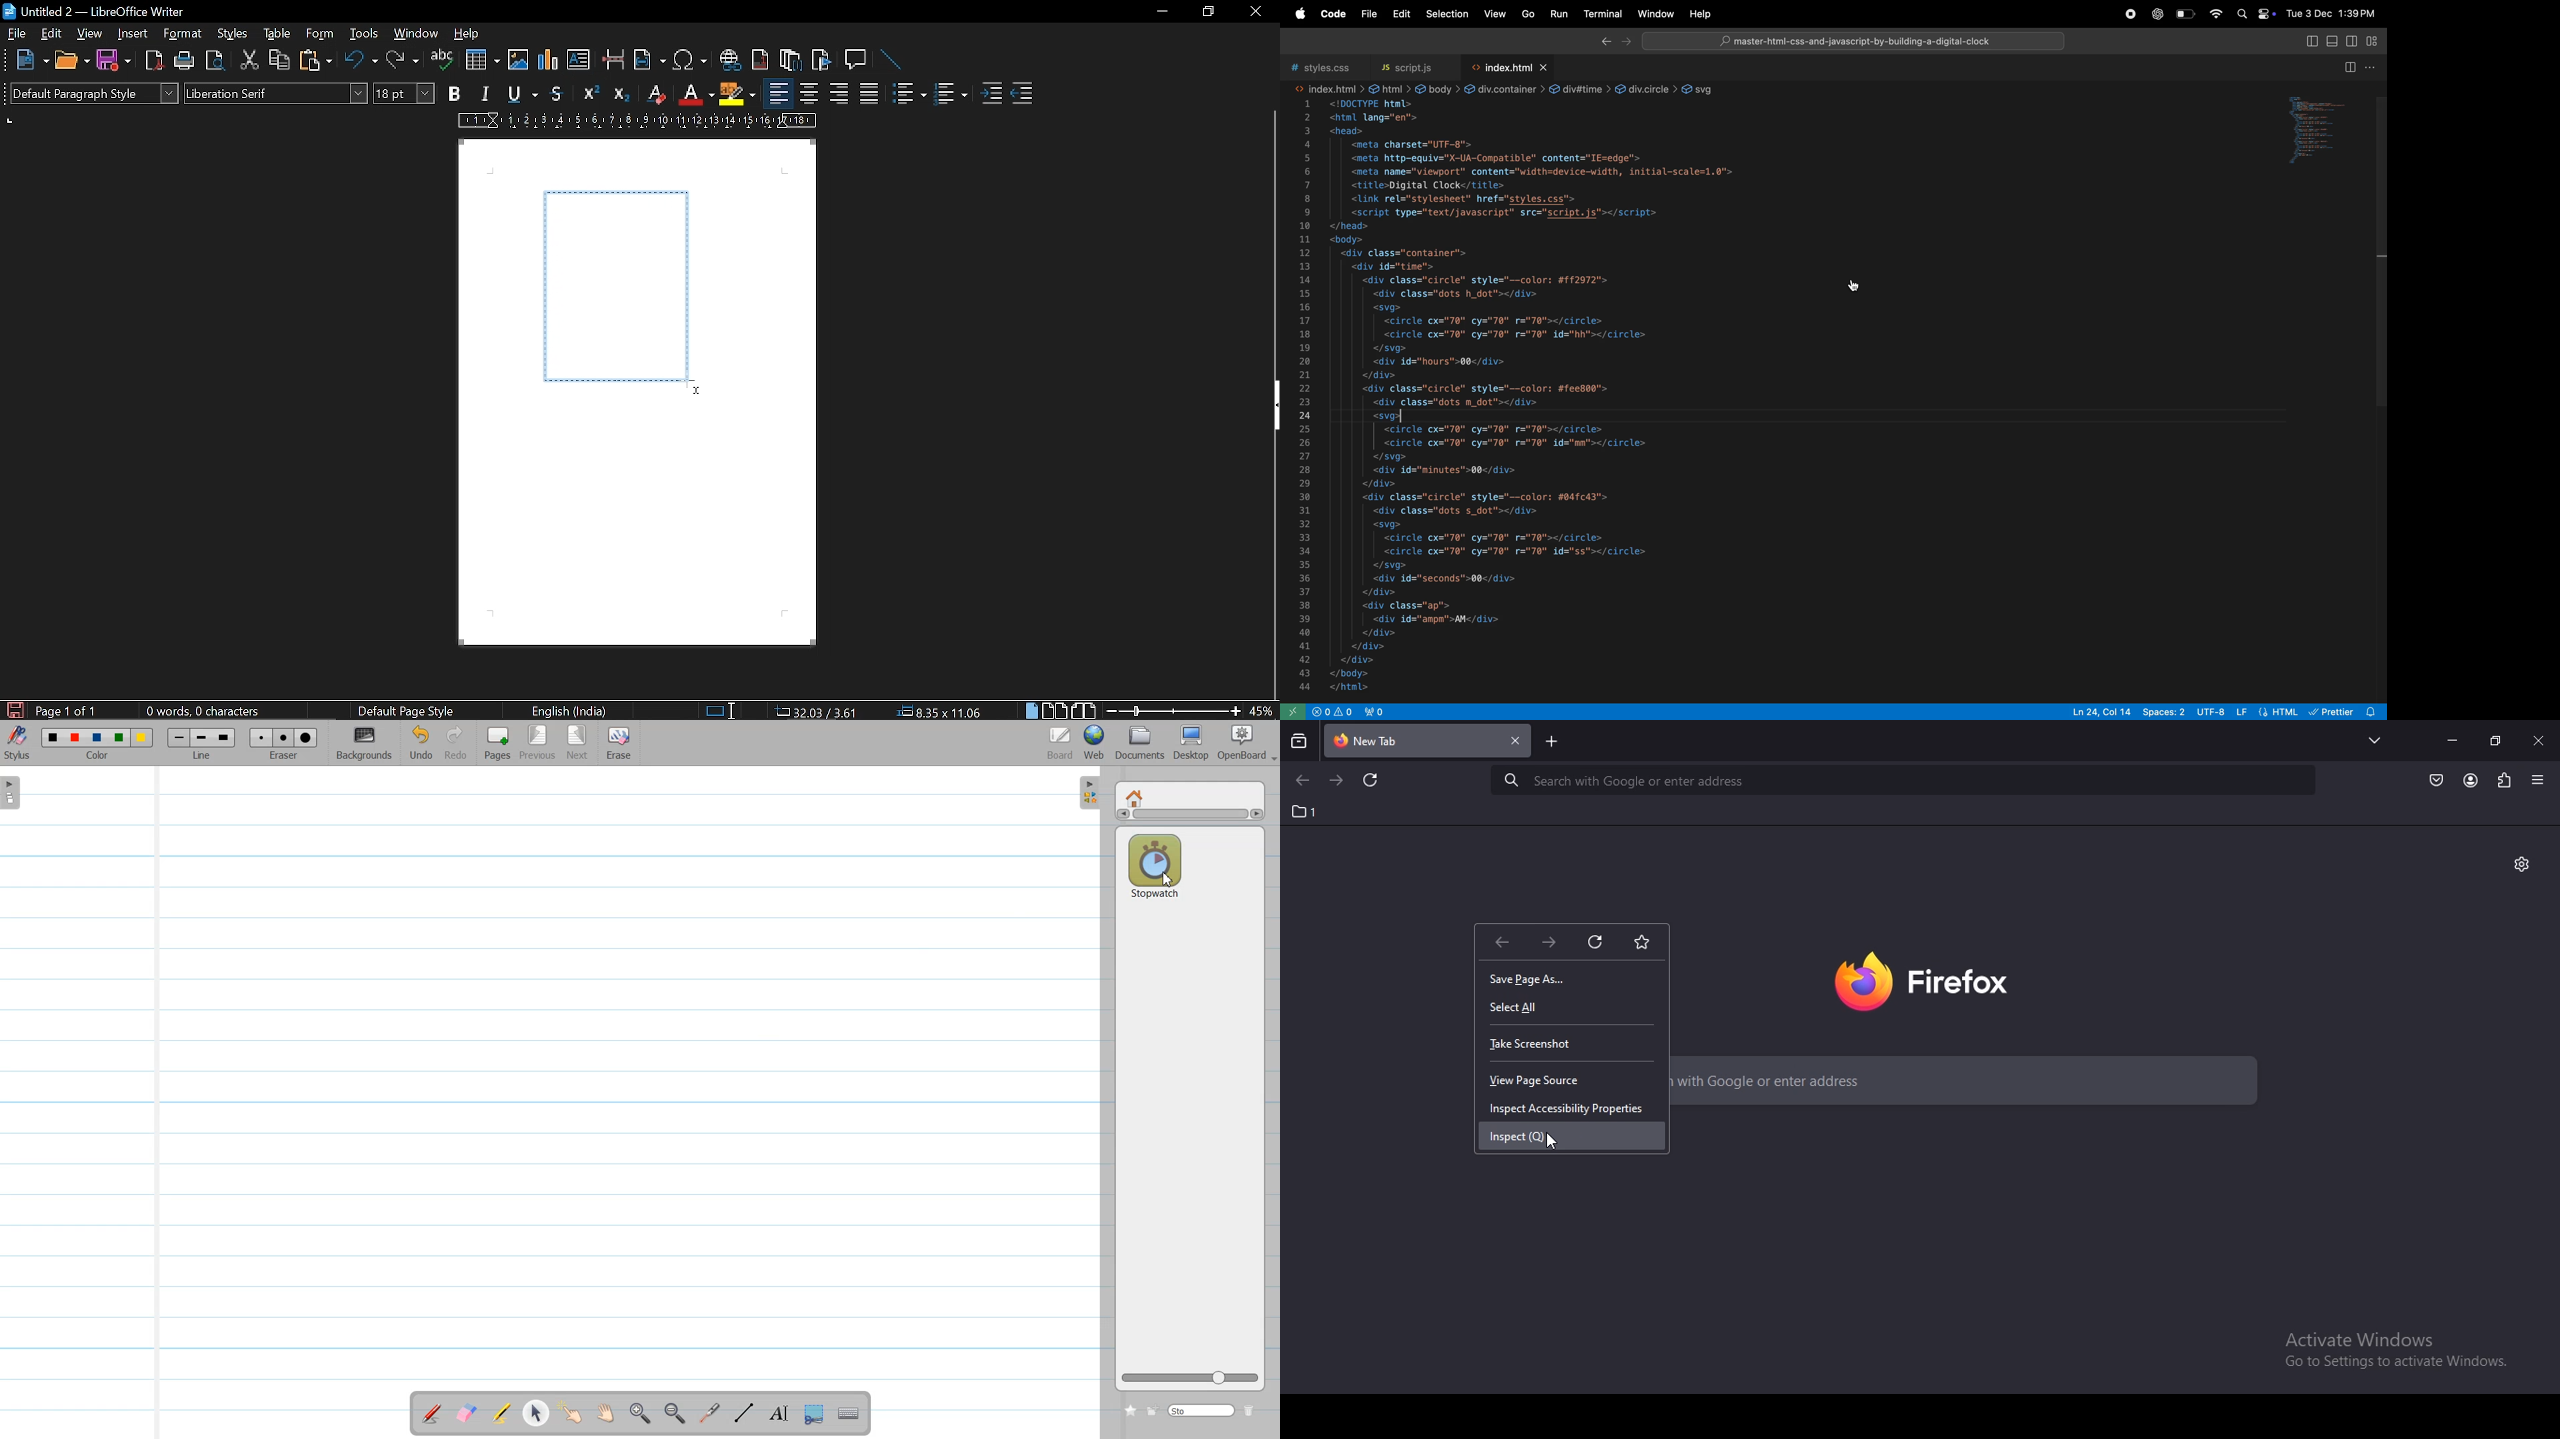 This screenshot has width=2576, height=1456. Describe the element at coordinates (676, 1413) in the screenshot. I see `Zoom ////out` at that location.